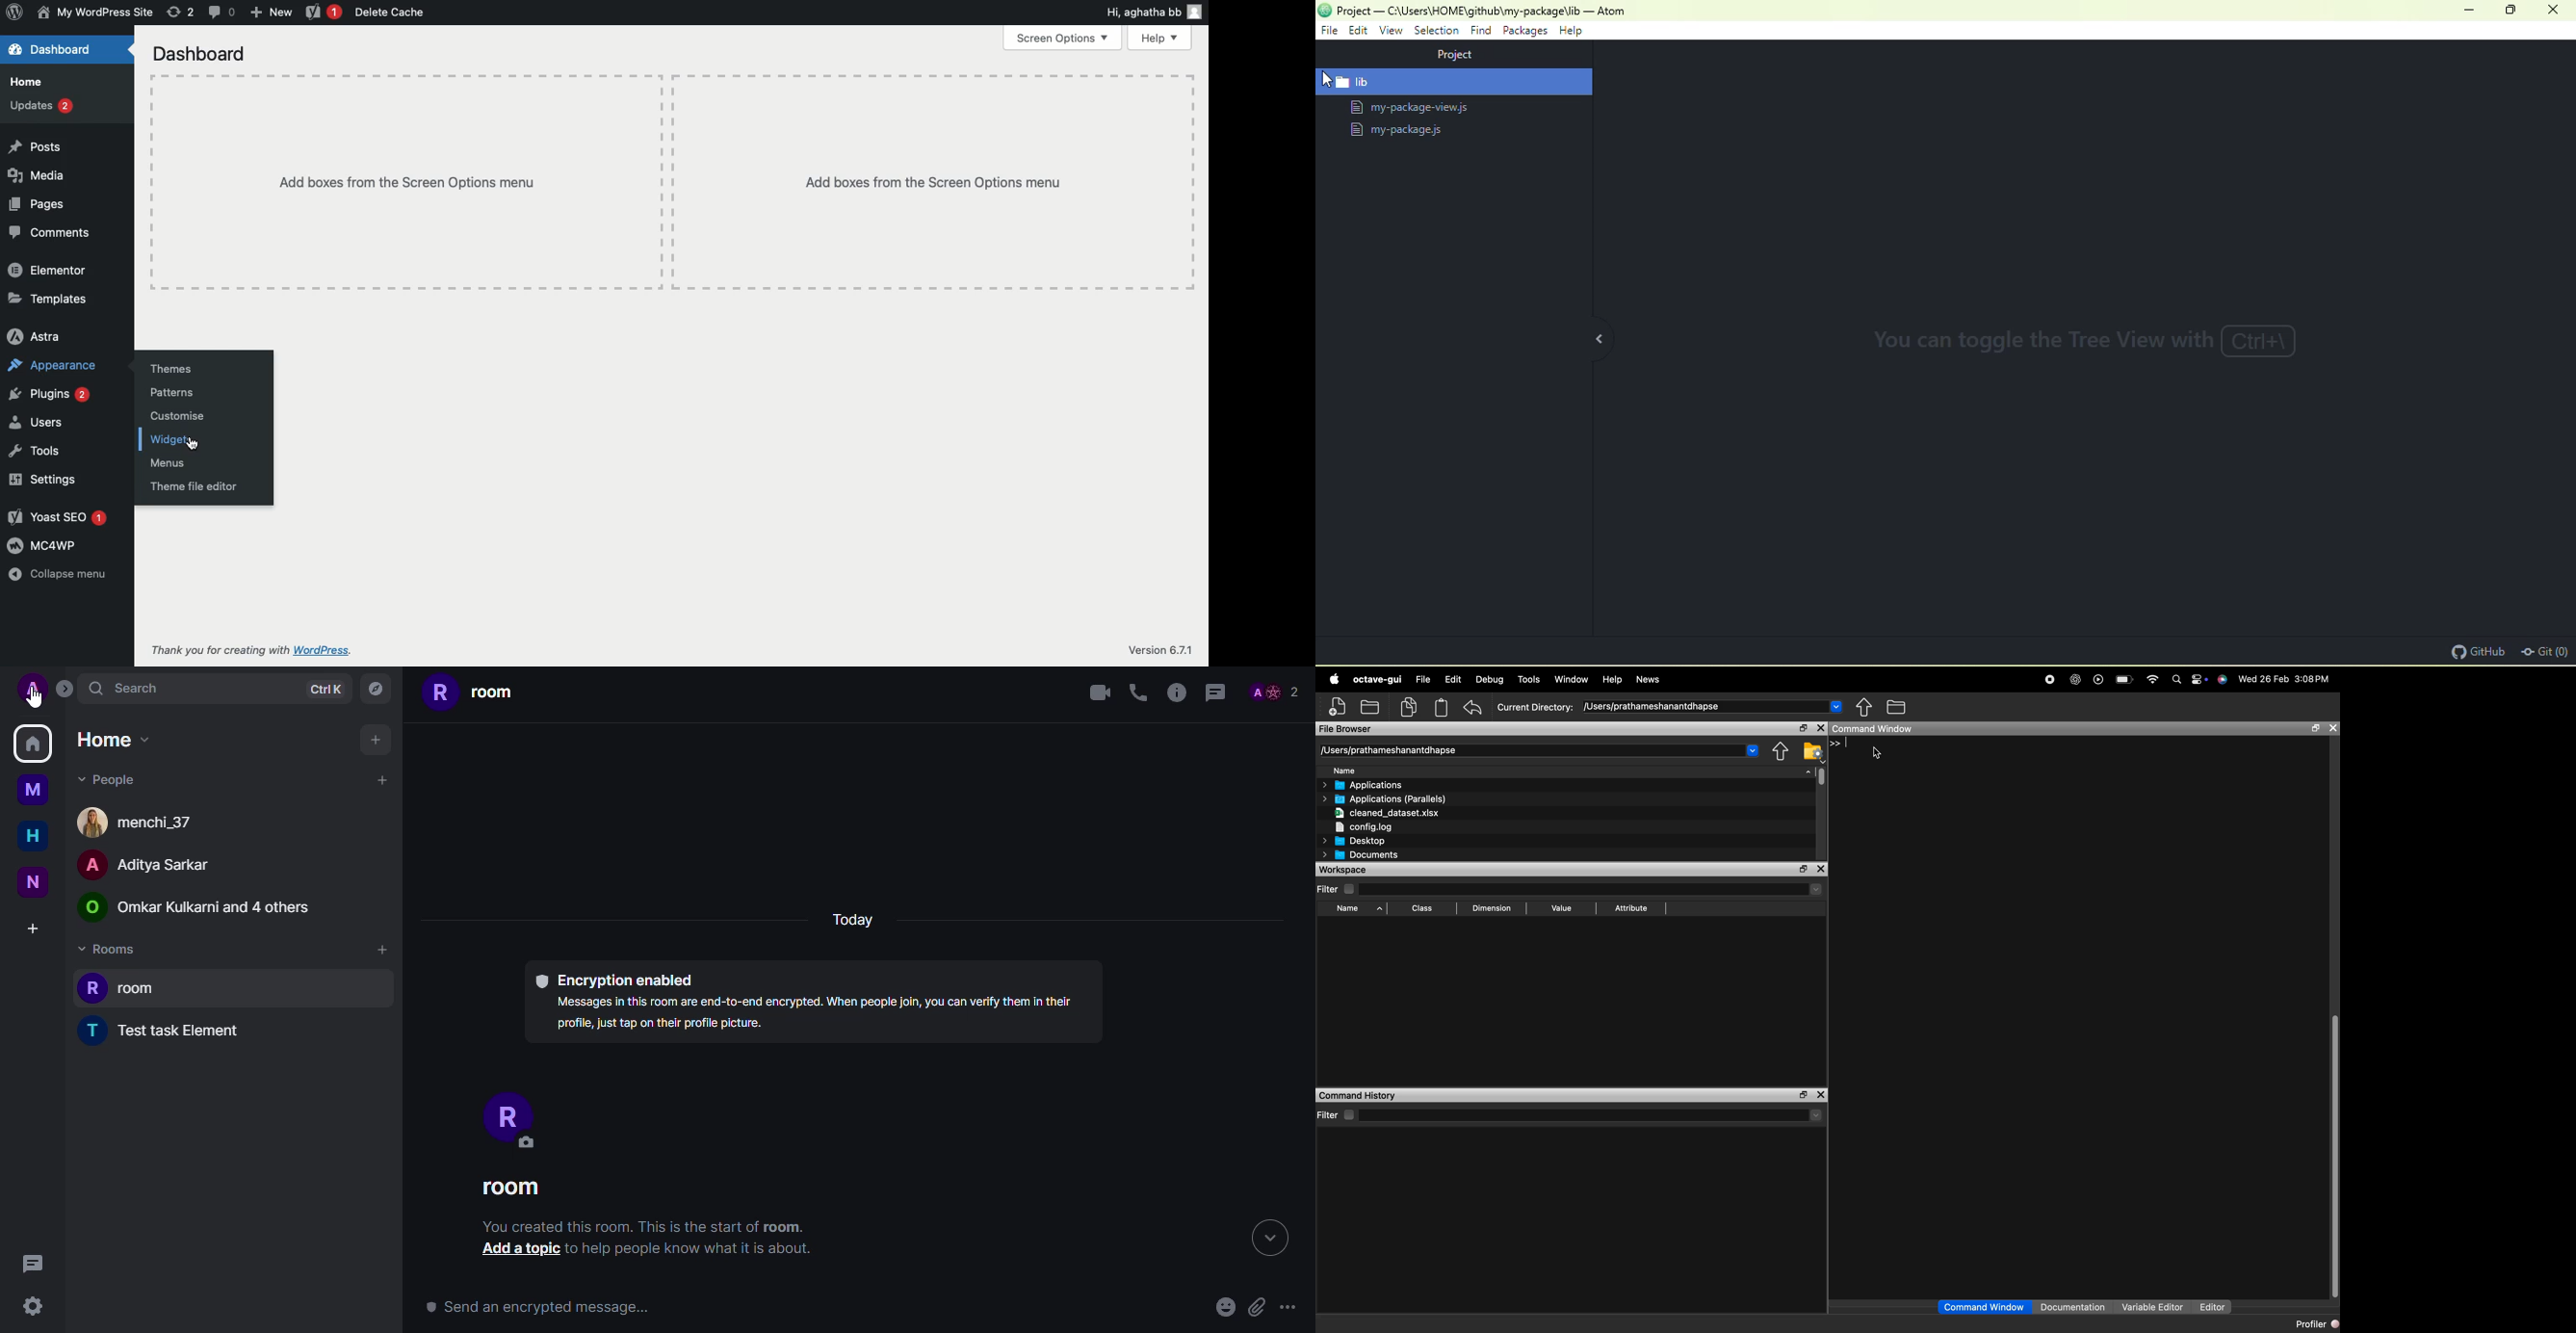  I want to click on Cursor, so click(194, 443).